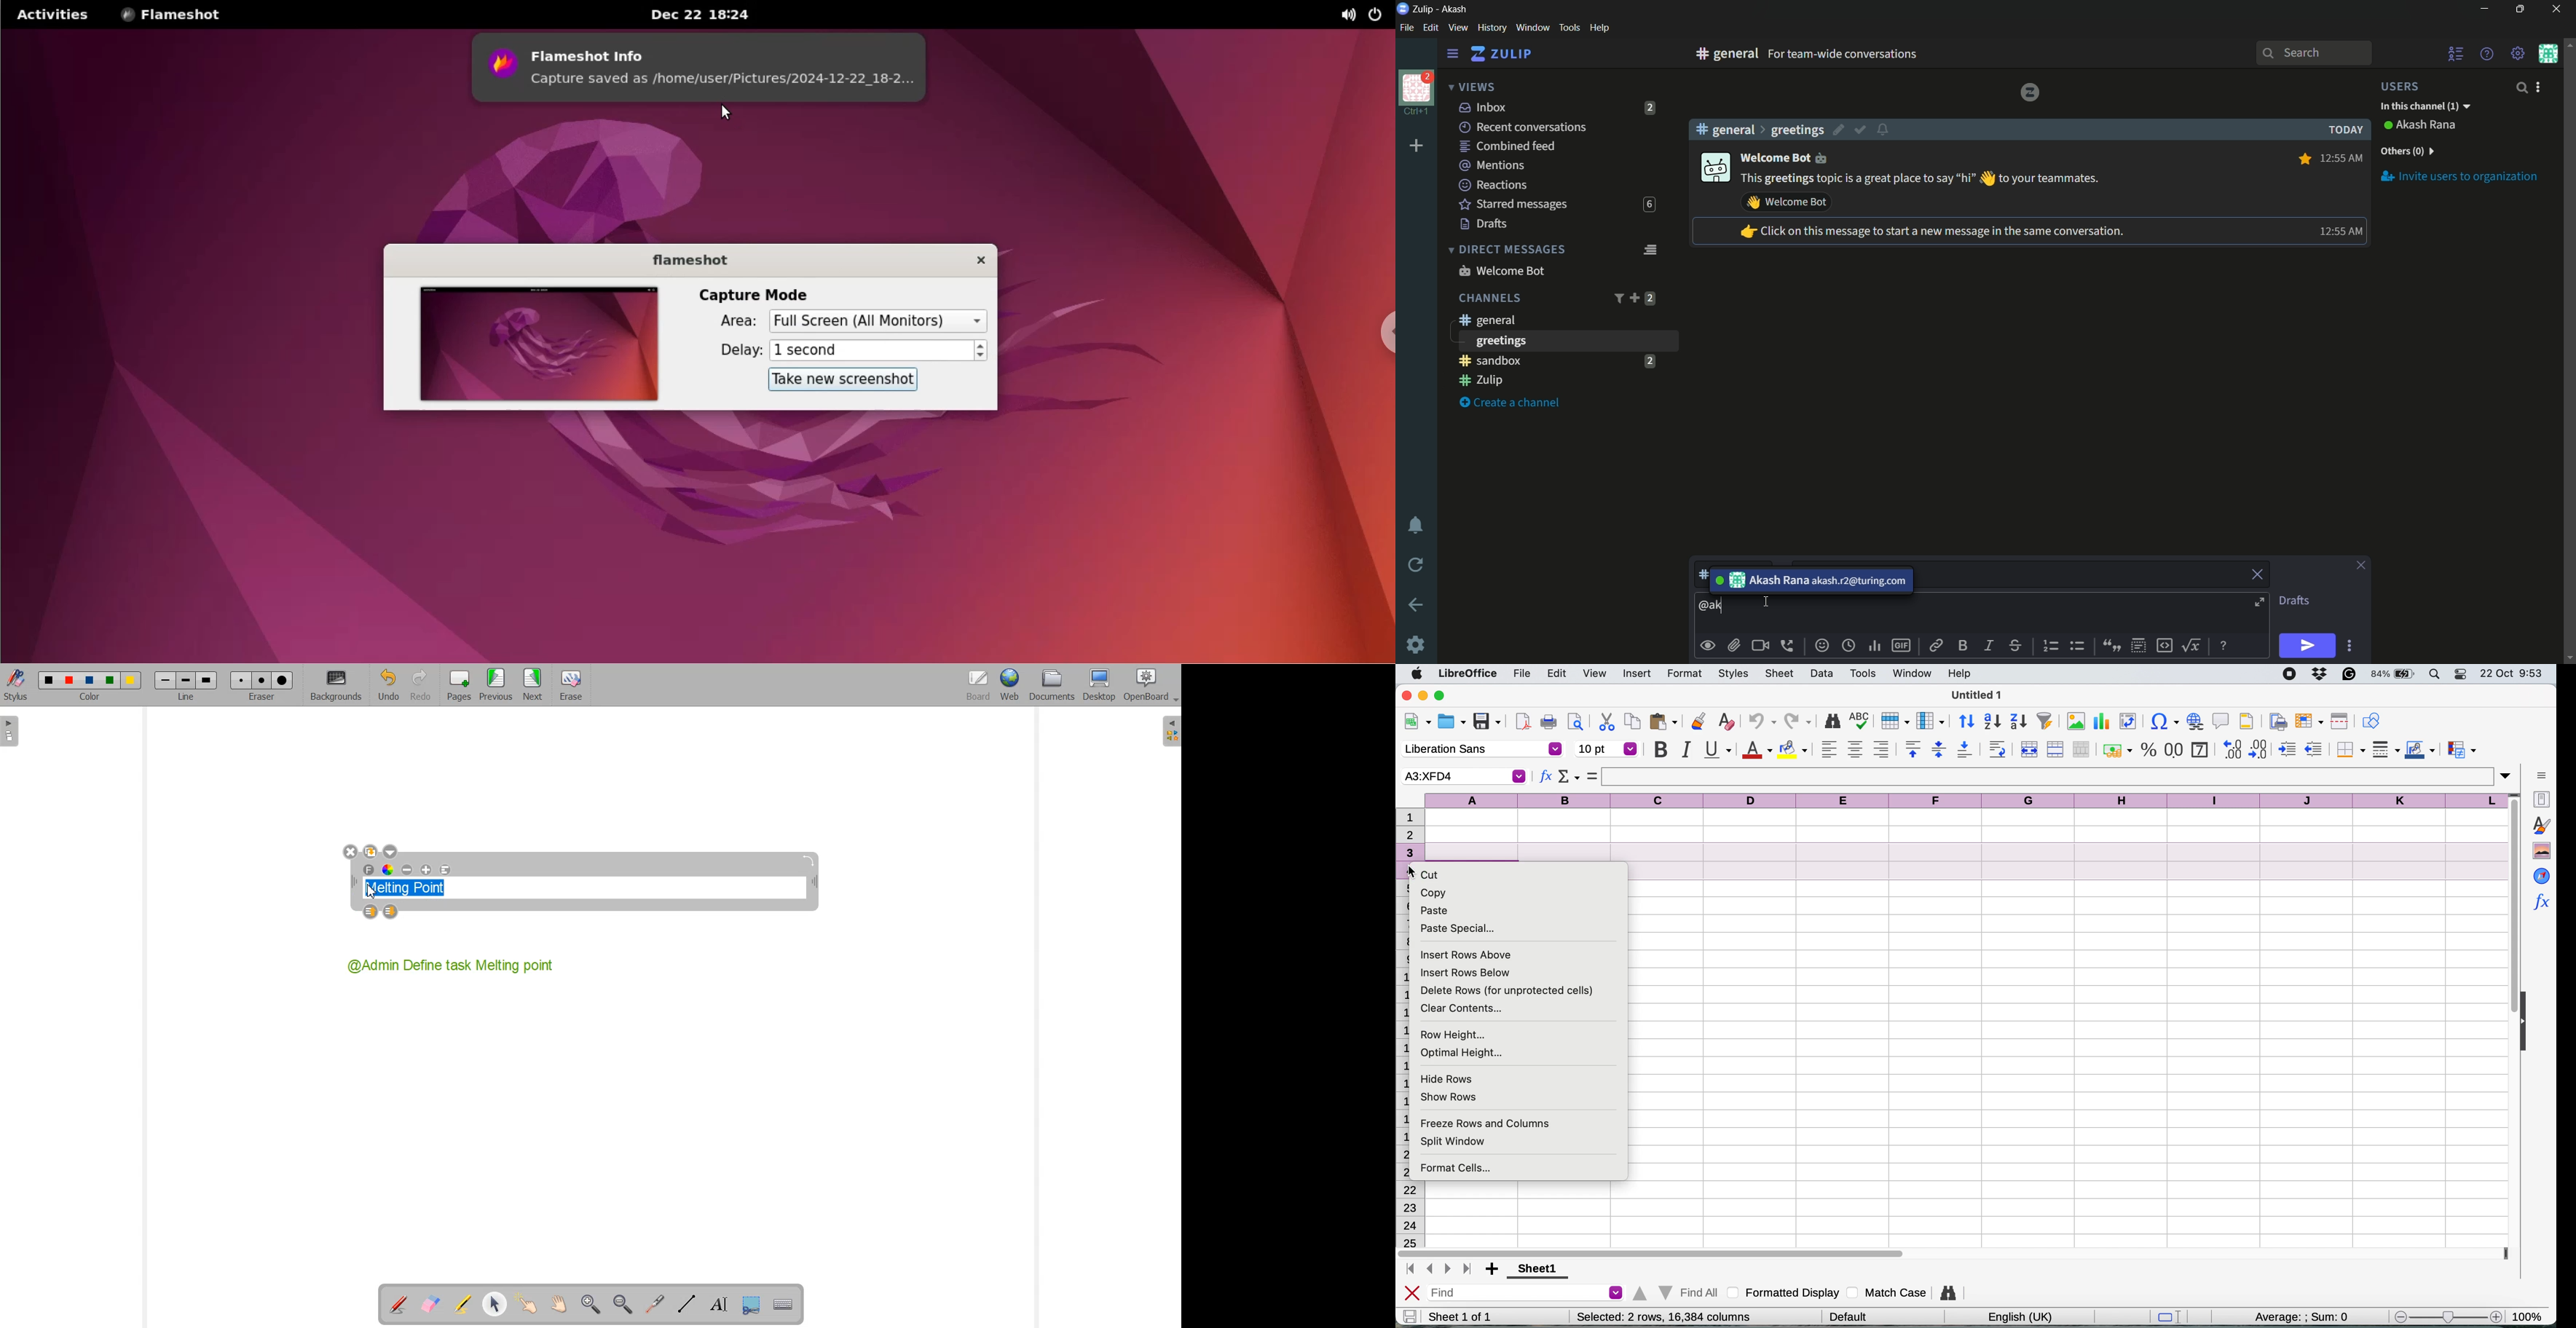 The image size is (2576, 1344). I want to click on Eraser, so click(259, 685).